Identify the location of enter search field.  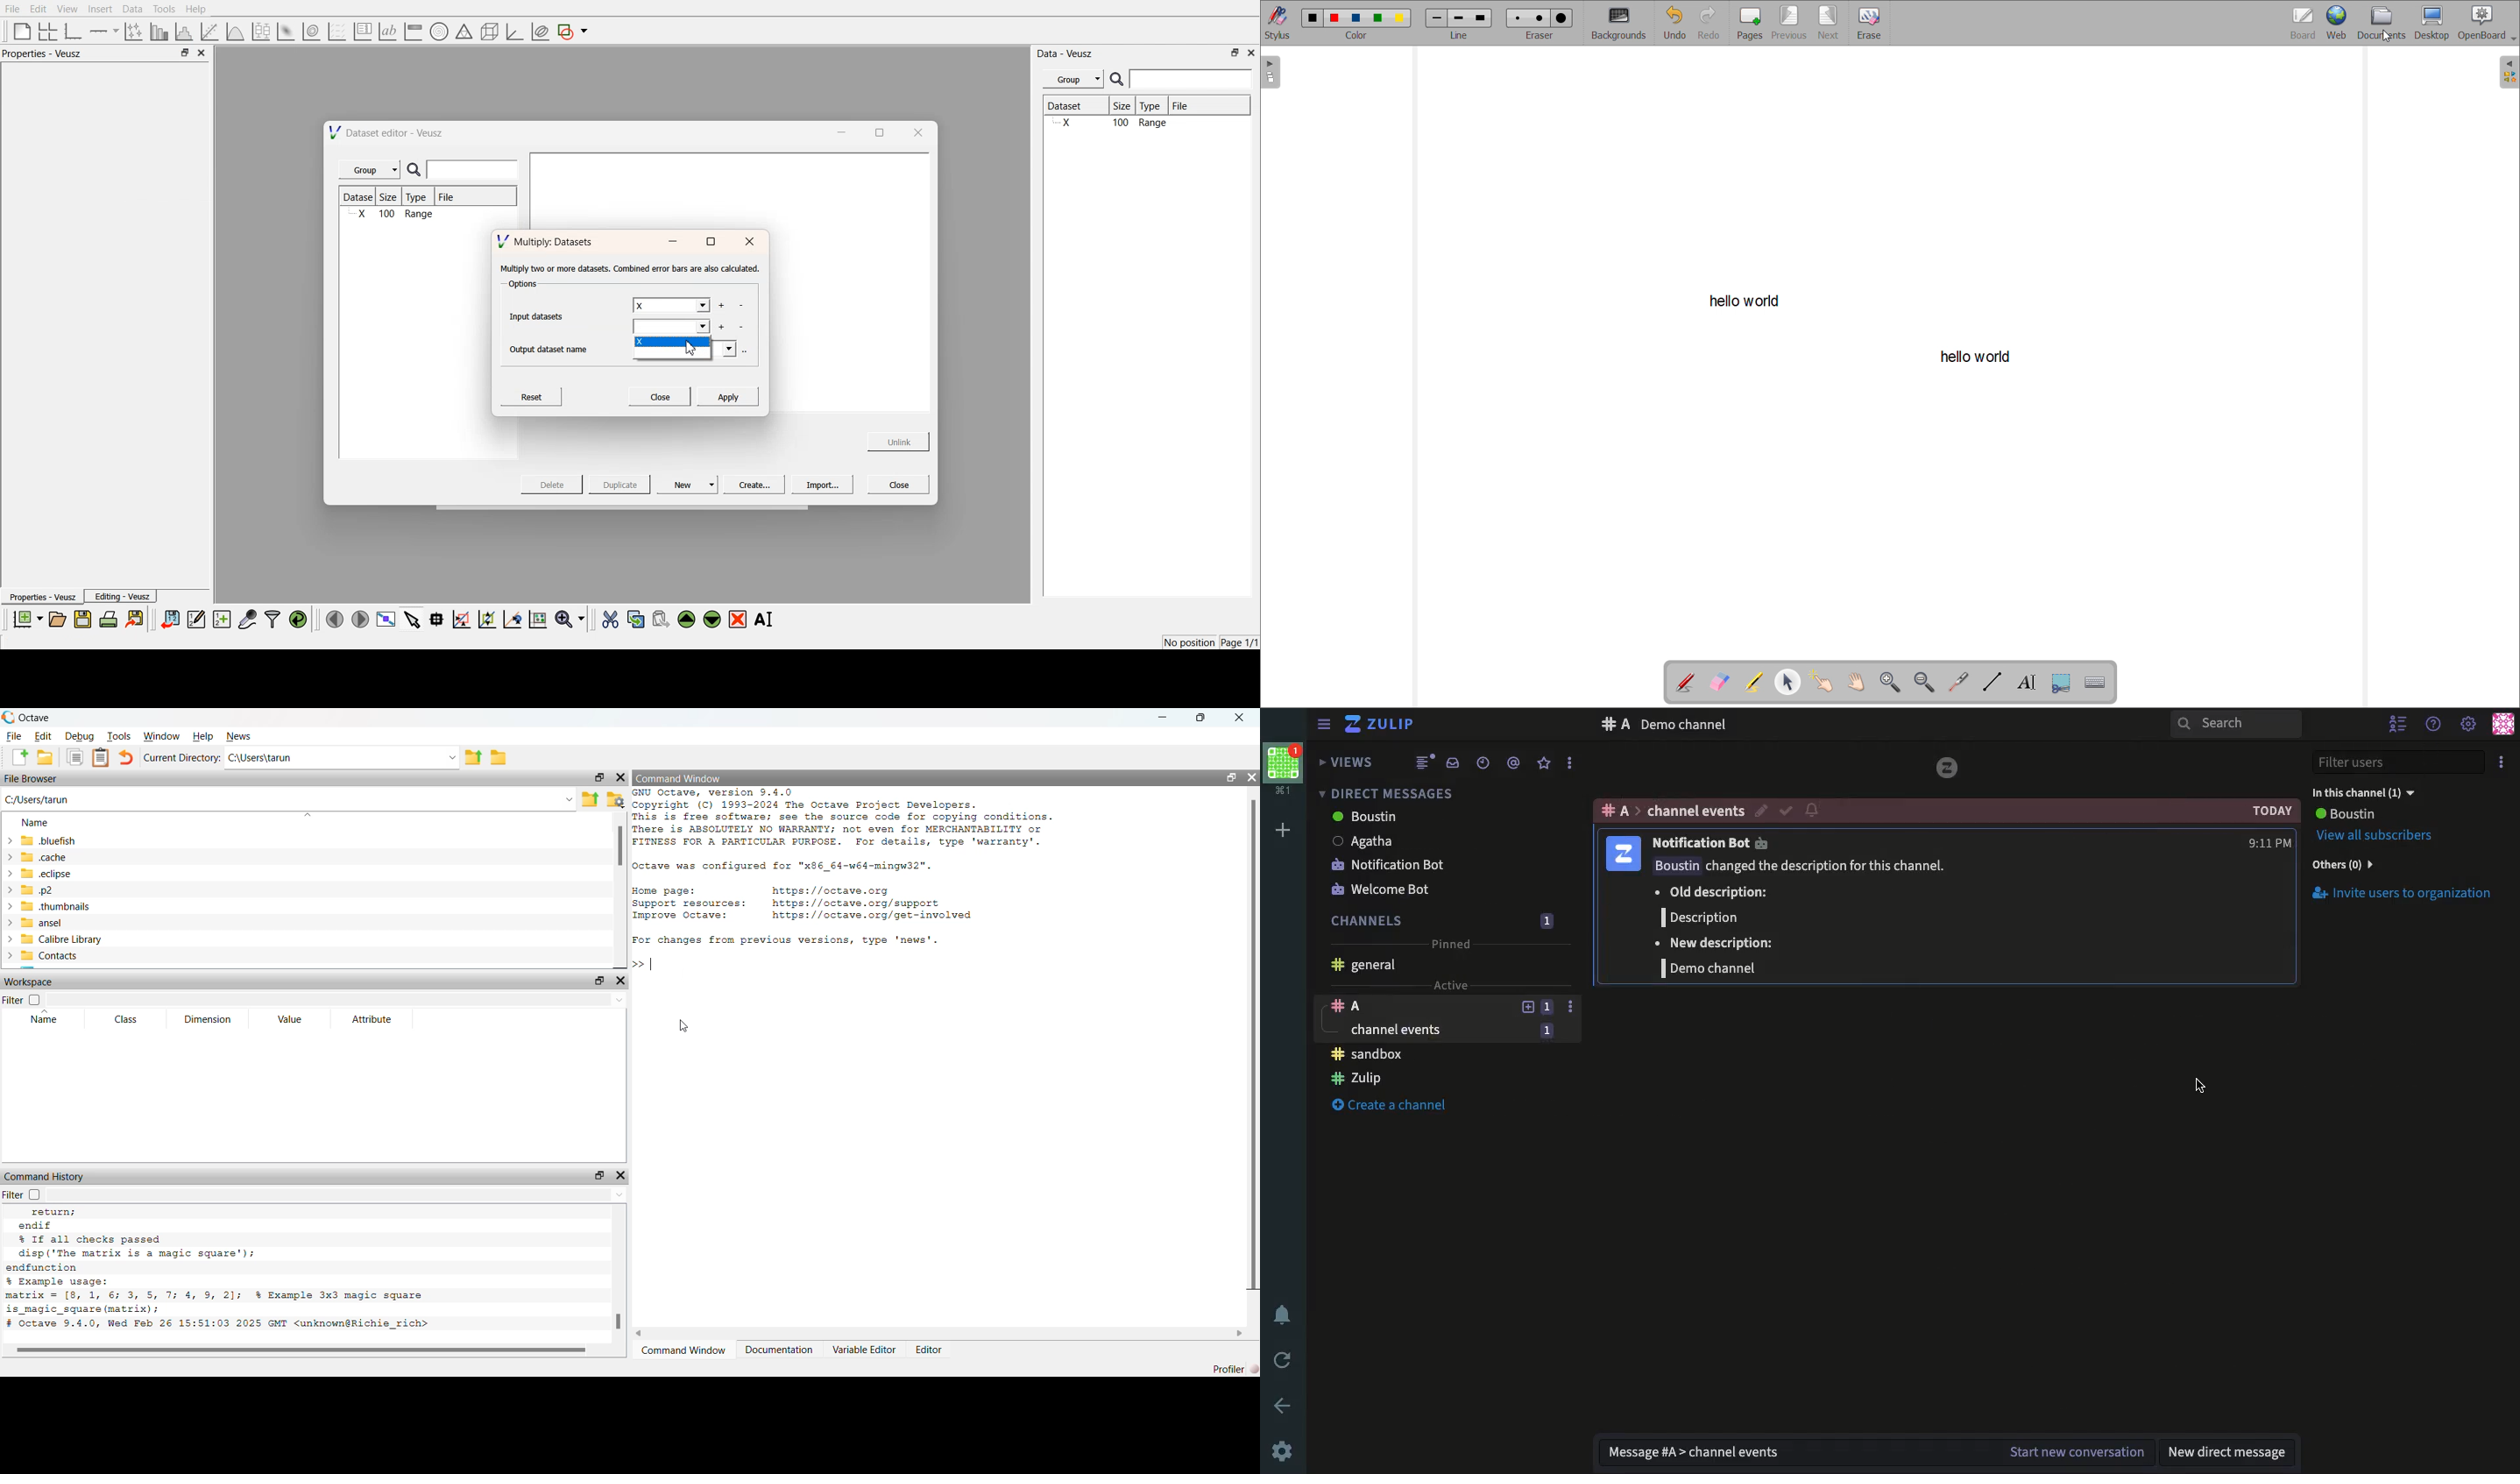
(1192, 79).